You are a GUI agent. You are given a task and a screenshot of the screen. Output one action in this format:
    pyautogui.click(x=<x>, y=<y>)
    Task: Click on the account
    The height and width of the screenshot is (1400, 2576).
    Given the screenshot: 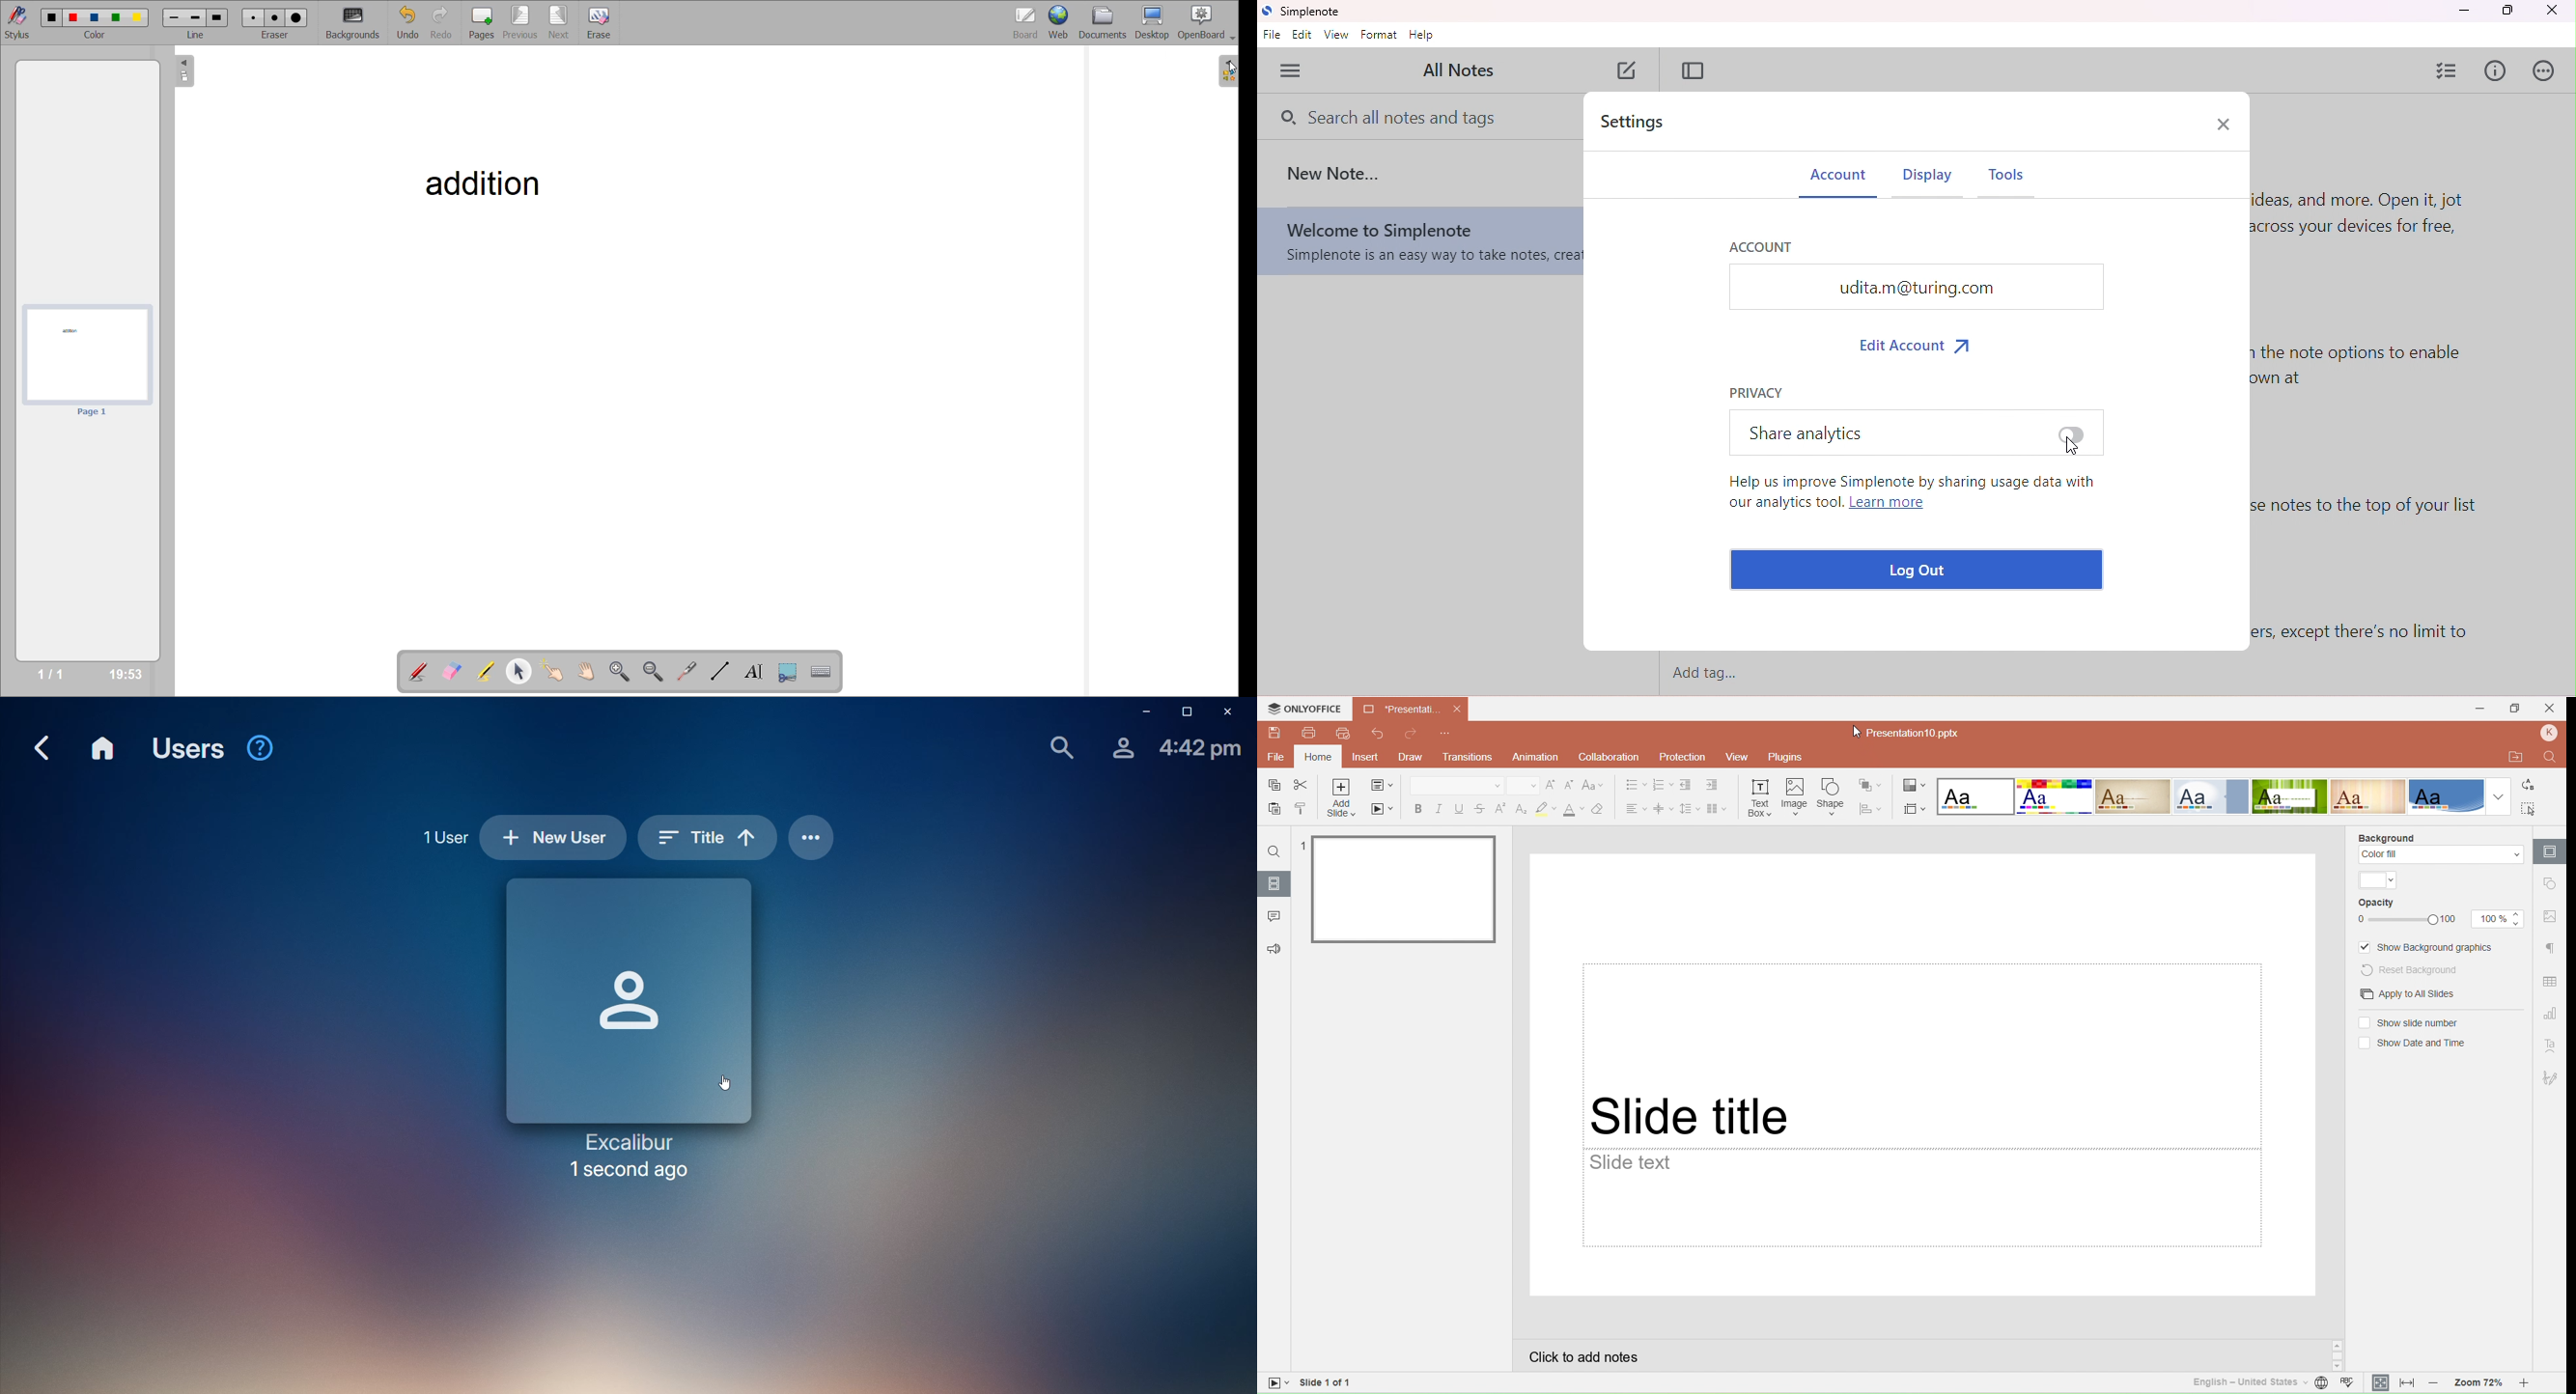 What is the action you would take?
    pyautogui.click(x=1762, y=245)
    